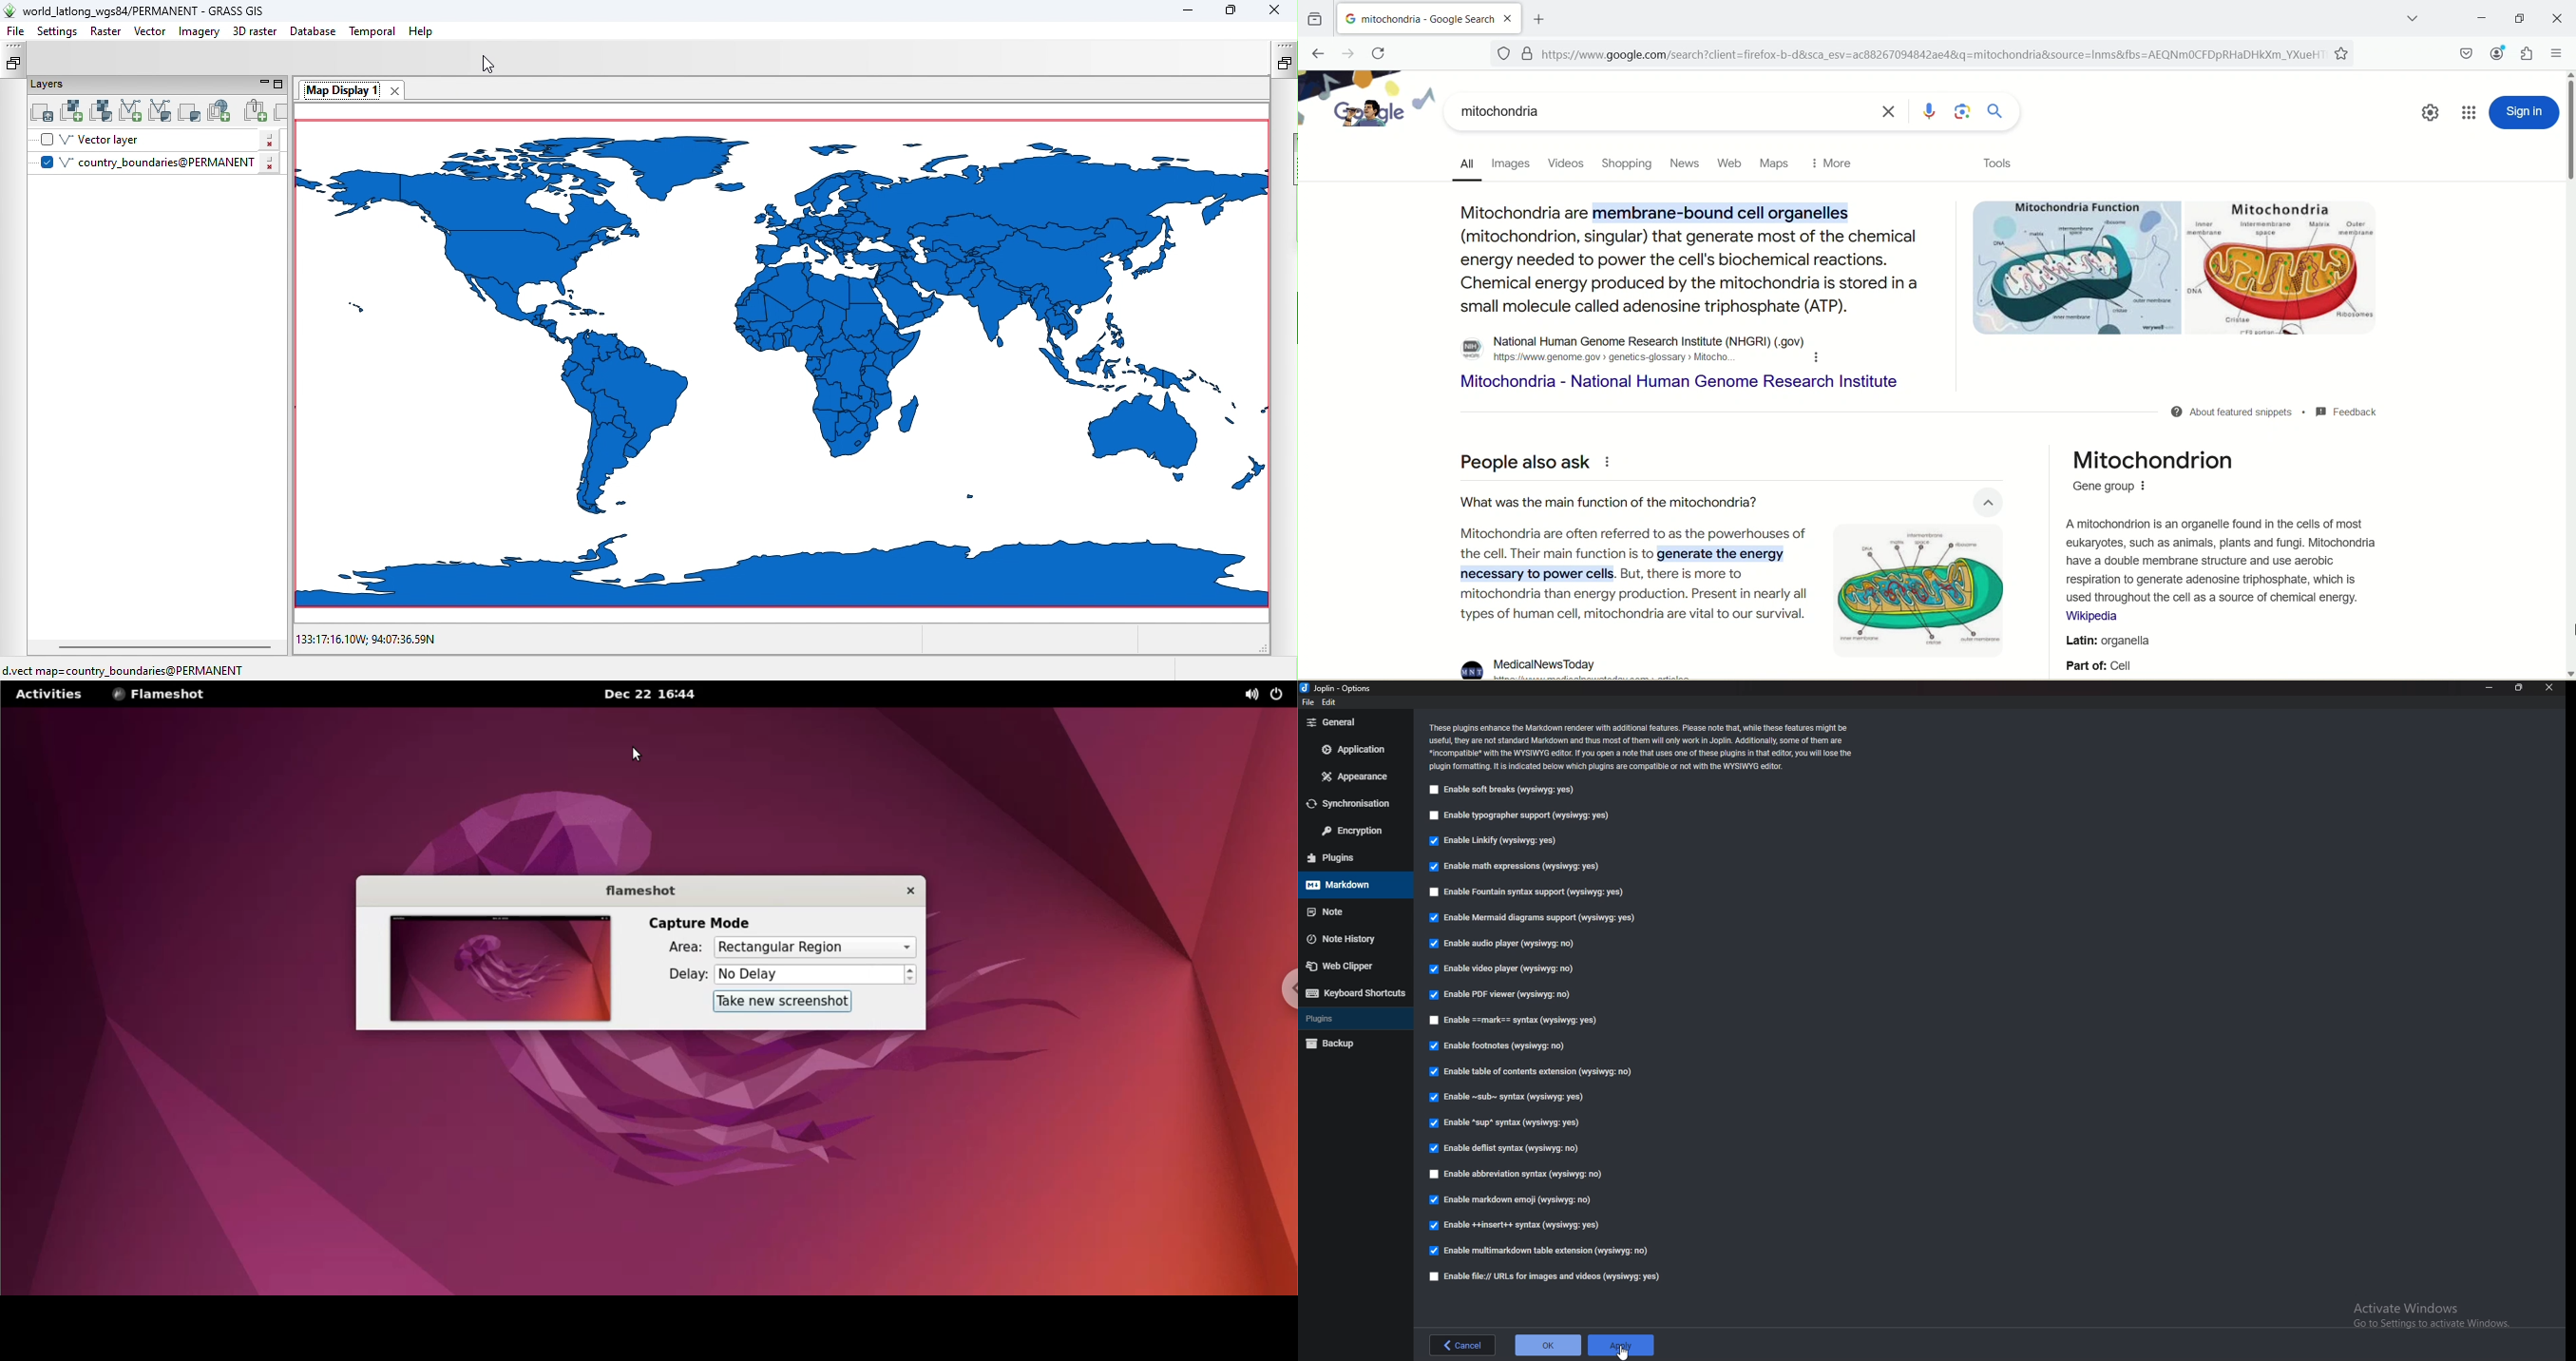  What do you see at coordinates (1685, 164) in the screenshot?
I see `news` at bounding box center [1685, 164].